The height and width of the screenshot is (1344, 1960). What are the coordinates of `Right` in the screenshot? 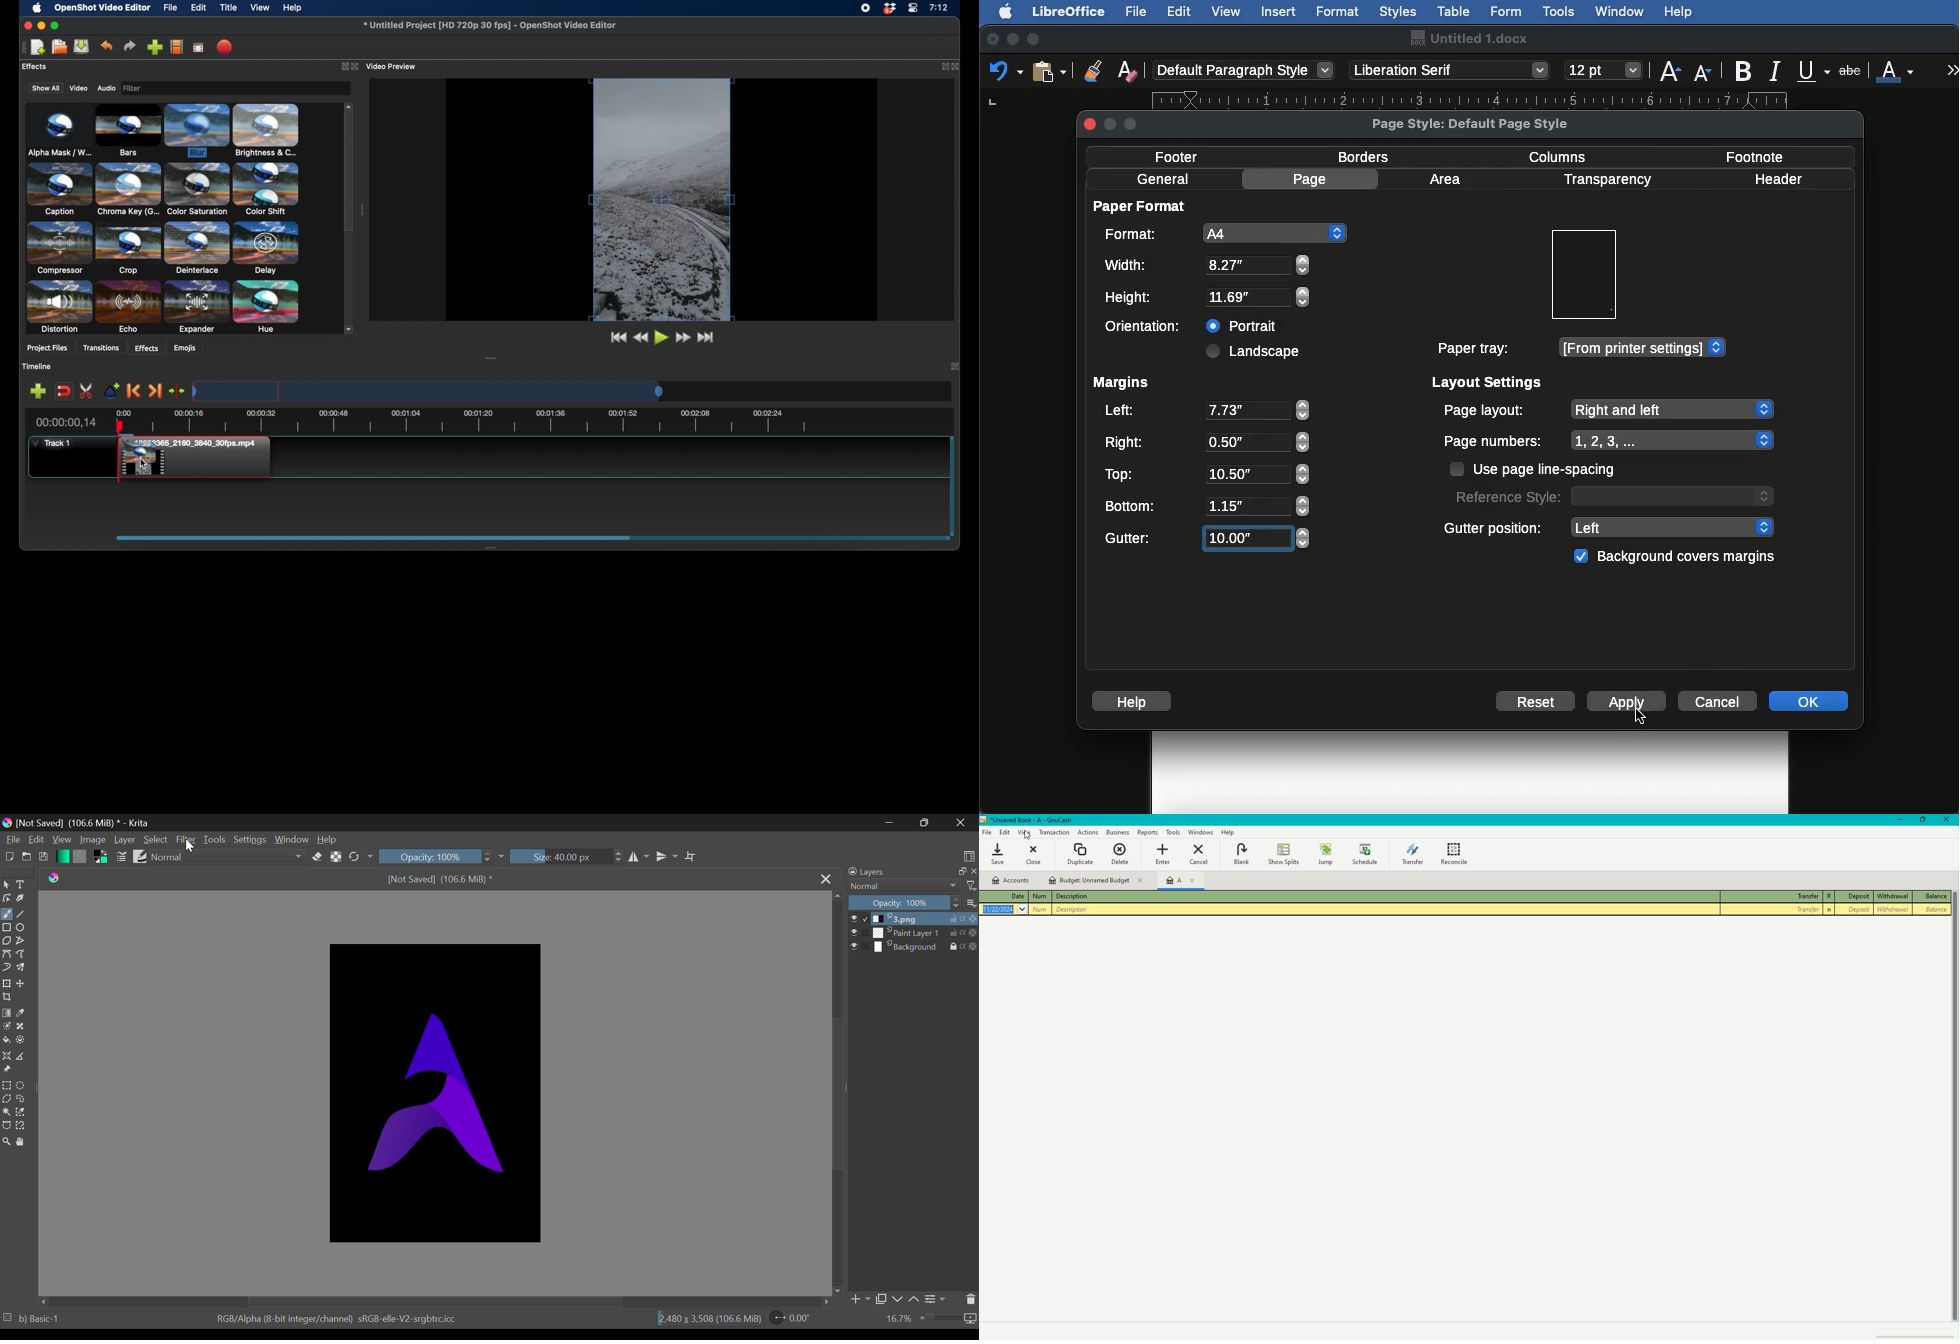 It's located at (1205, 443).